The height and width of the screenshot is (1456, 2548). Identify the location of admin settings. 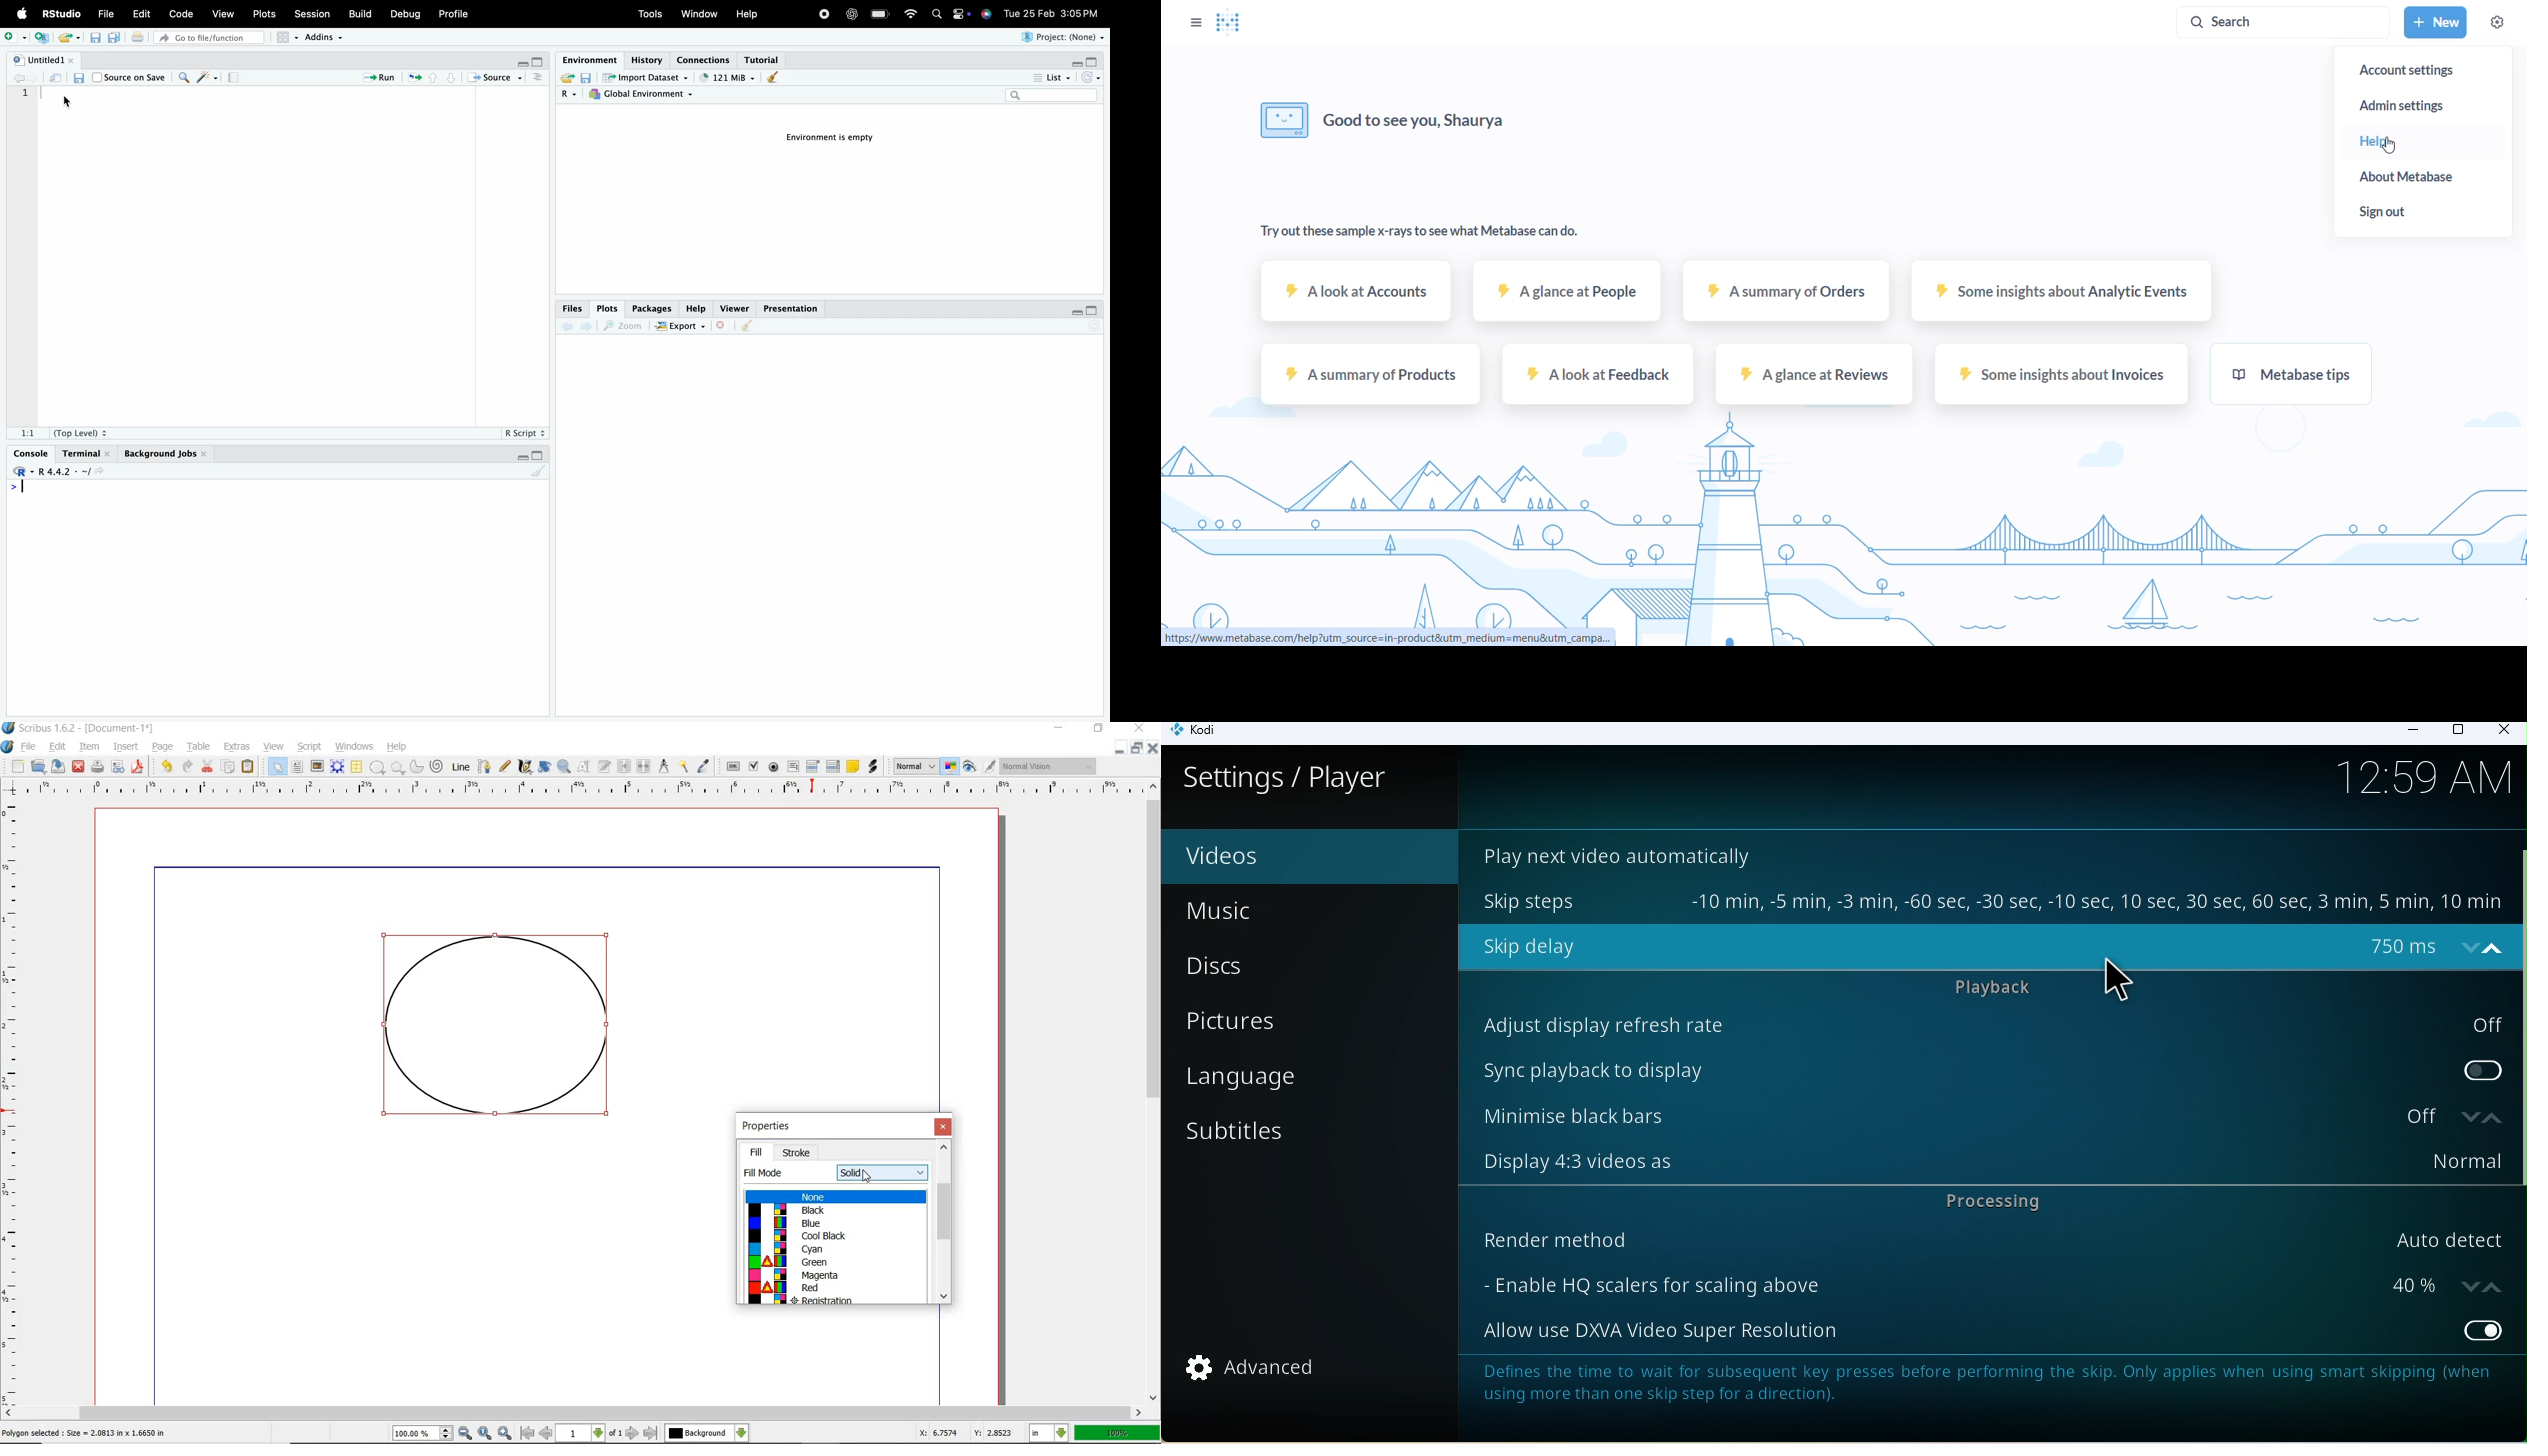
(2418, 103).